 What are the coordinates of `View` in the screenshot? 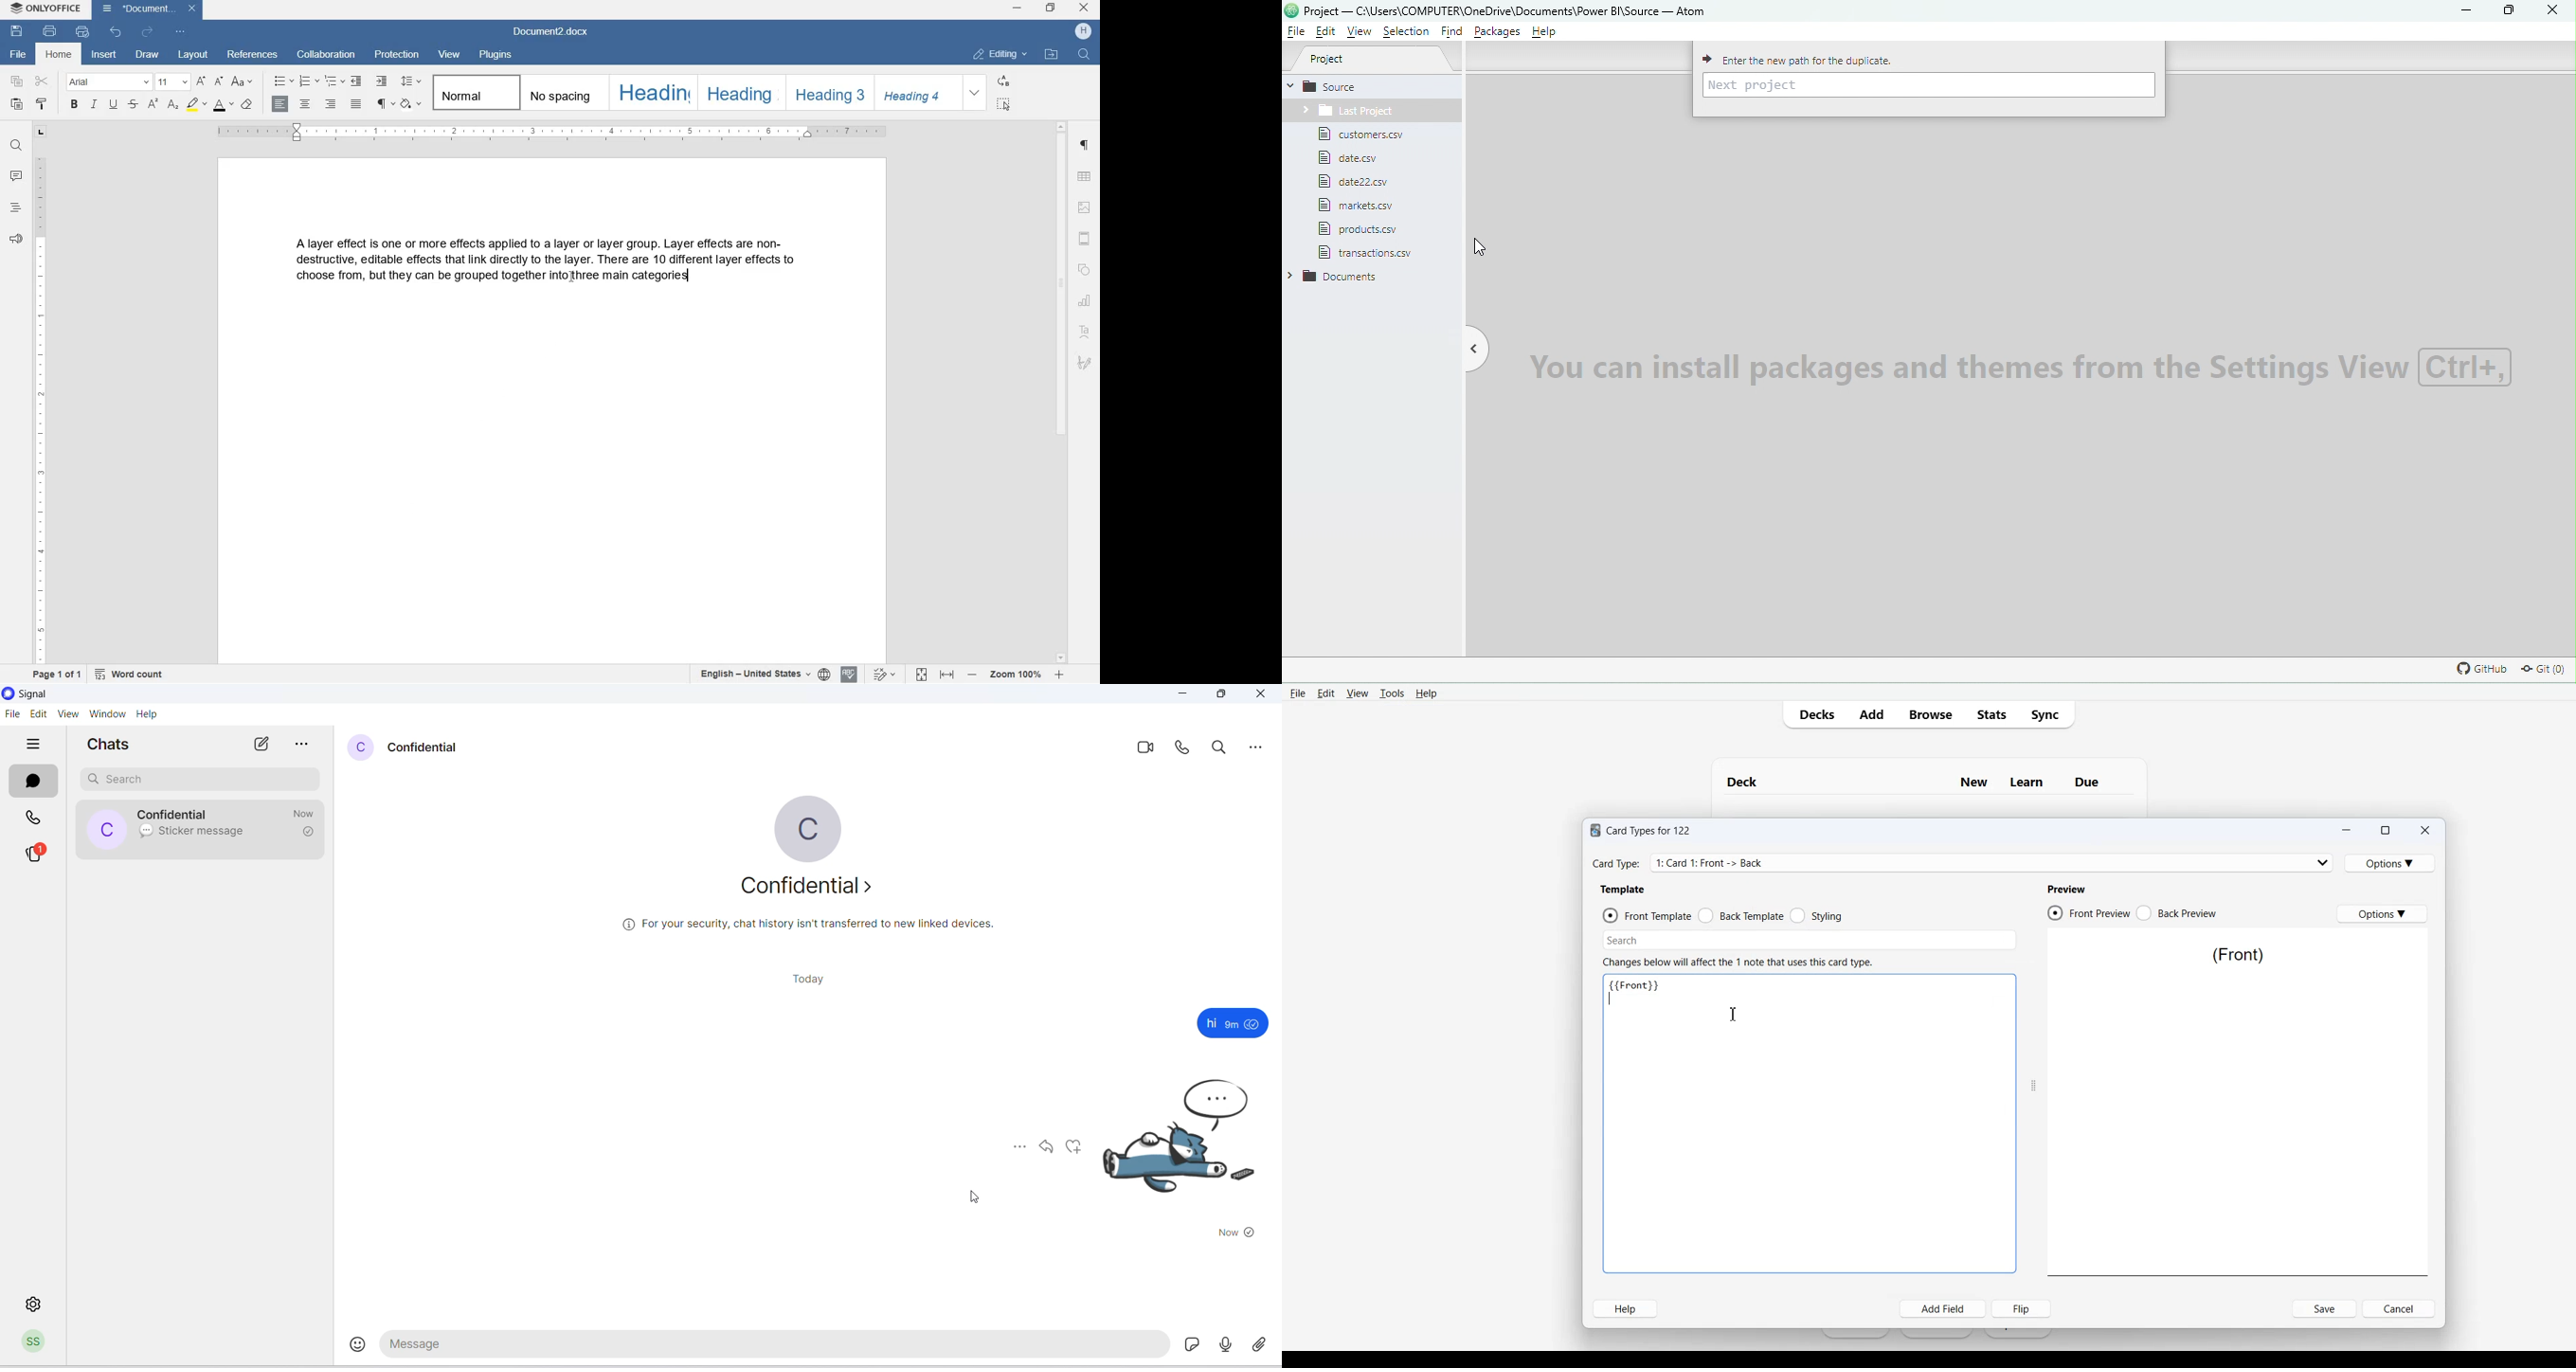 It's located at (1357, 693).